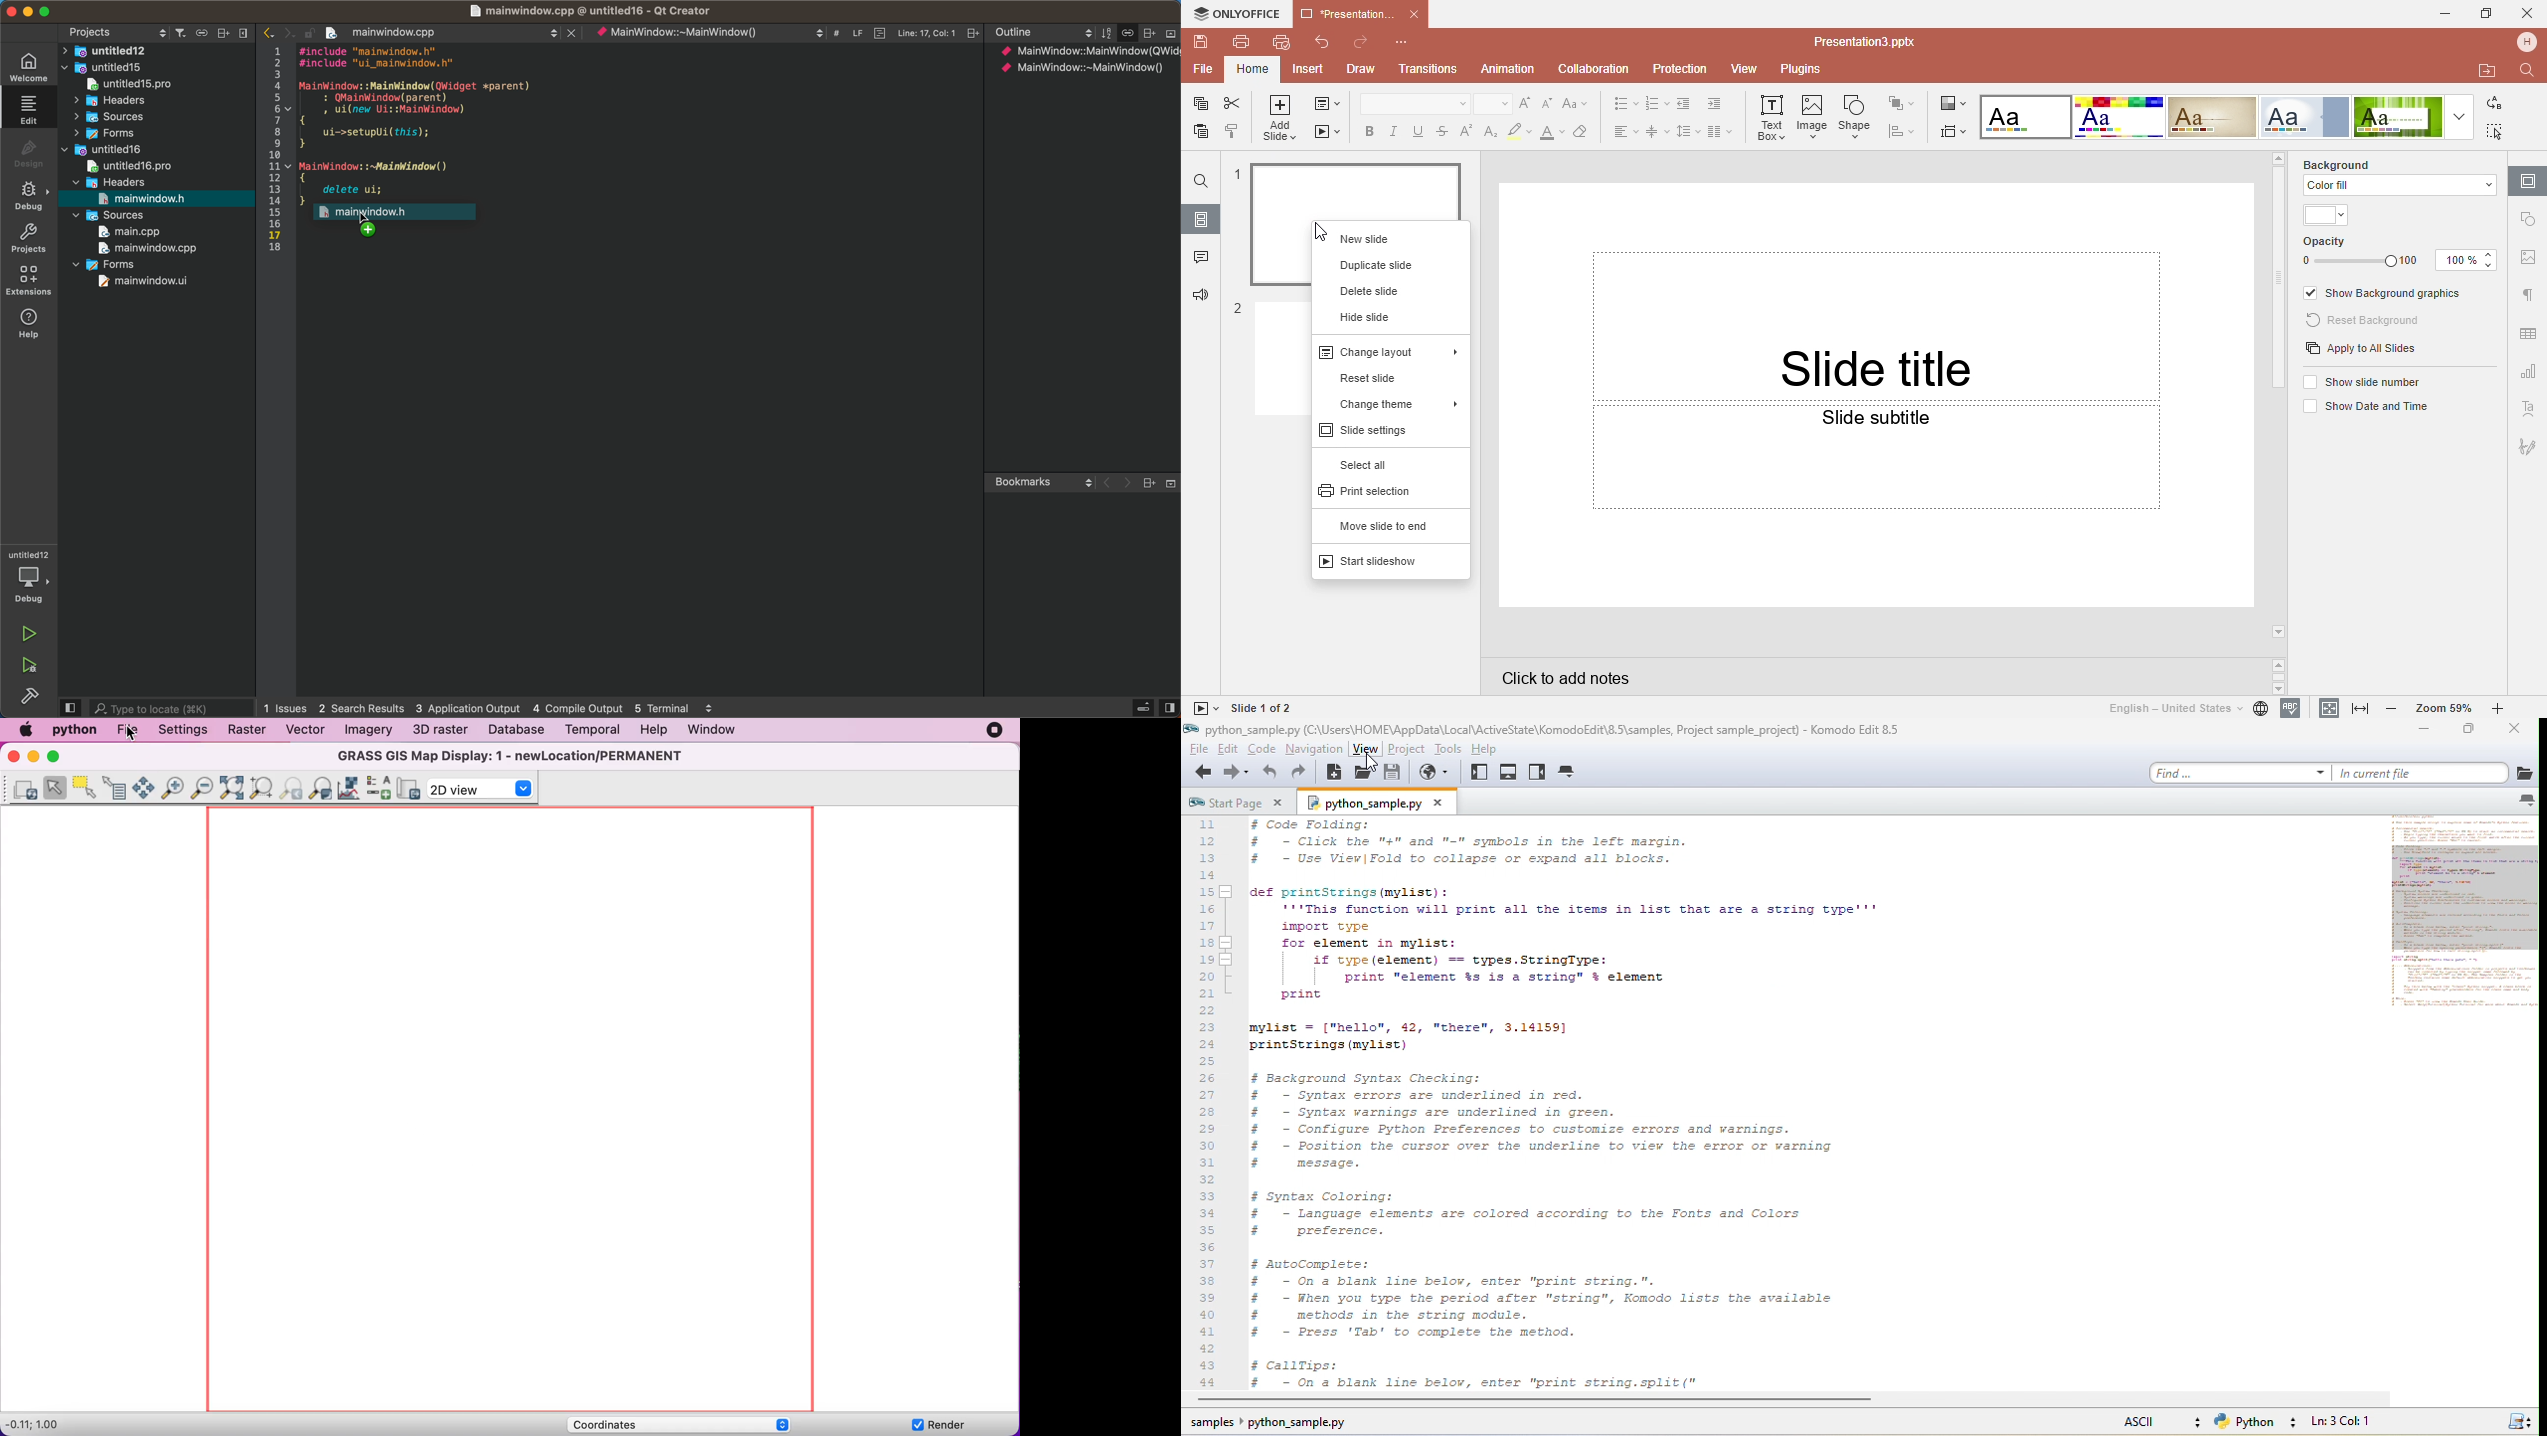  I want to click on Select all, so click(2499, 131).